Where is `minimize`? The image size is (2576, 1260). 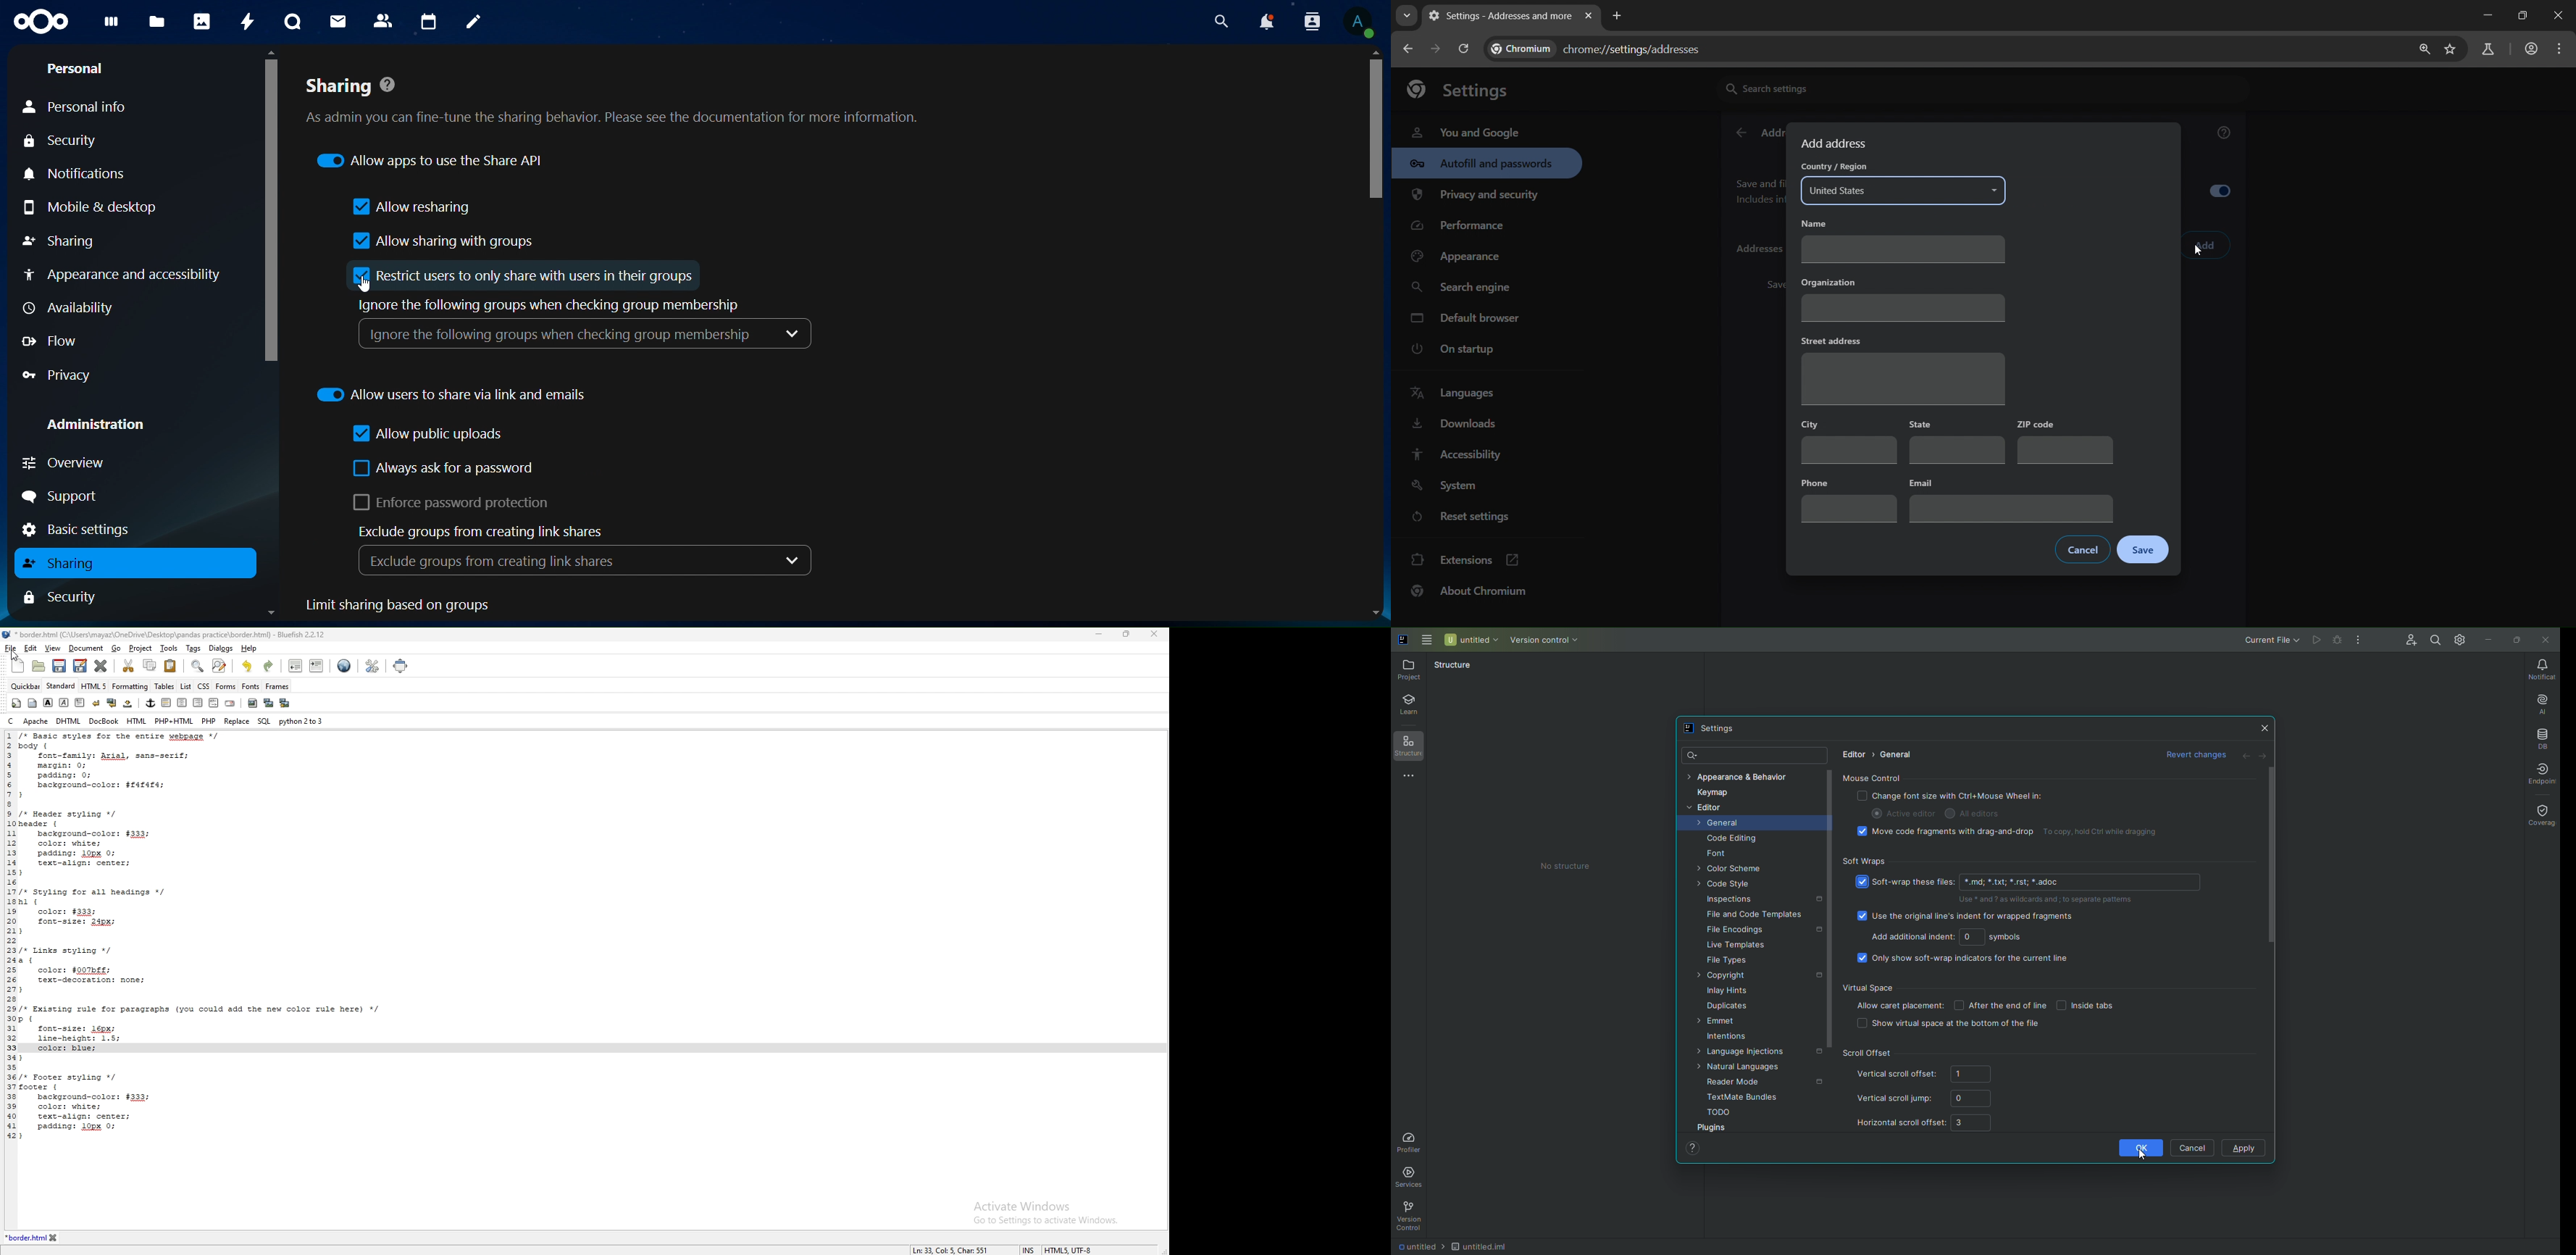
minimize is located at coordinates (2485, 15).